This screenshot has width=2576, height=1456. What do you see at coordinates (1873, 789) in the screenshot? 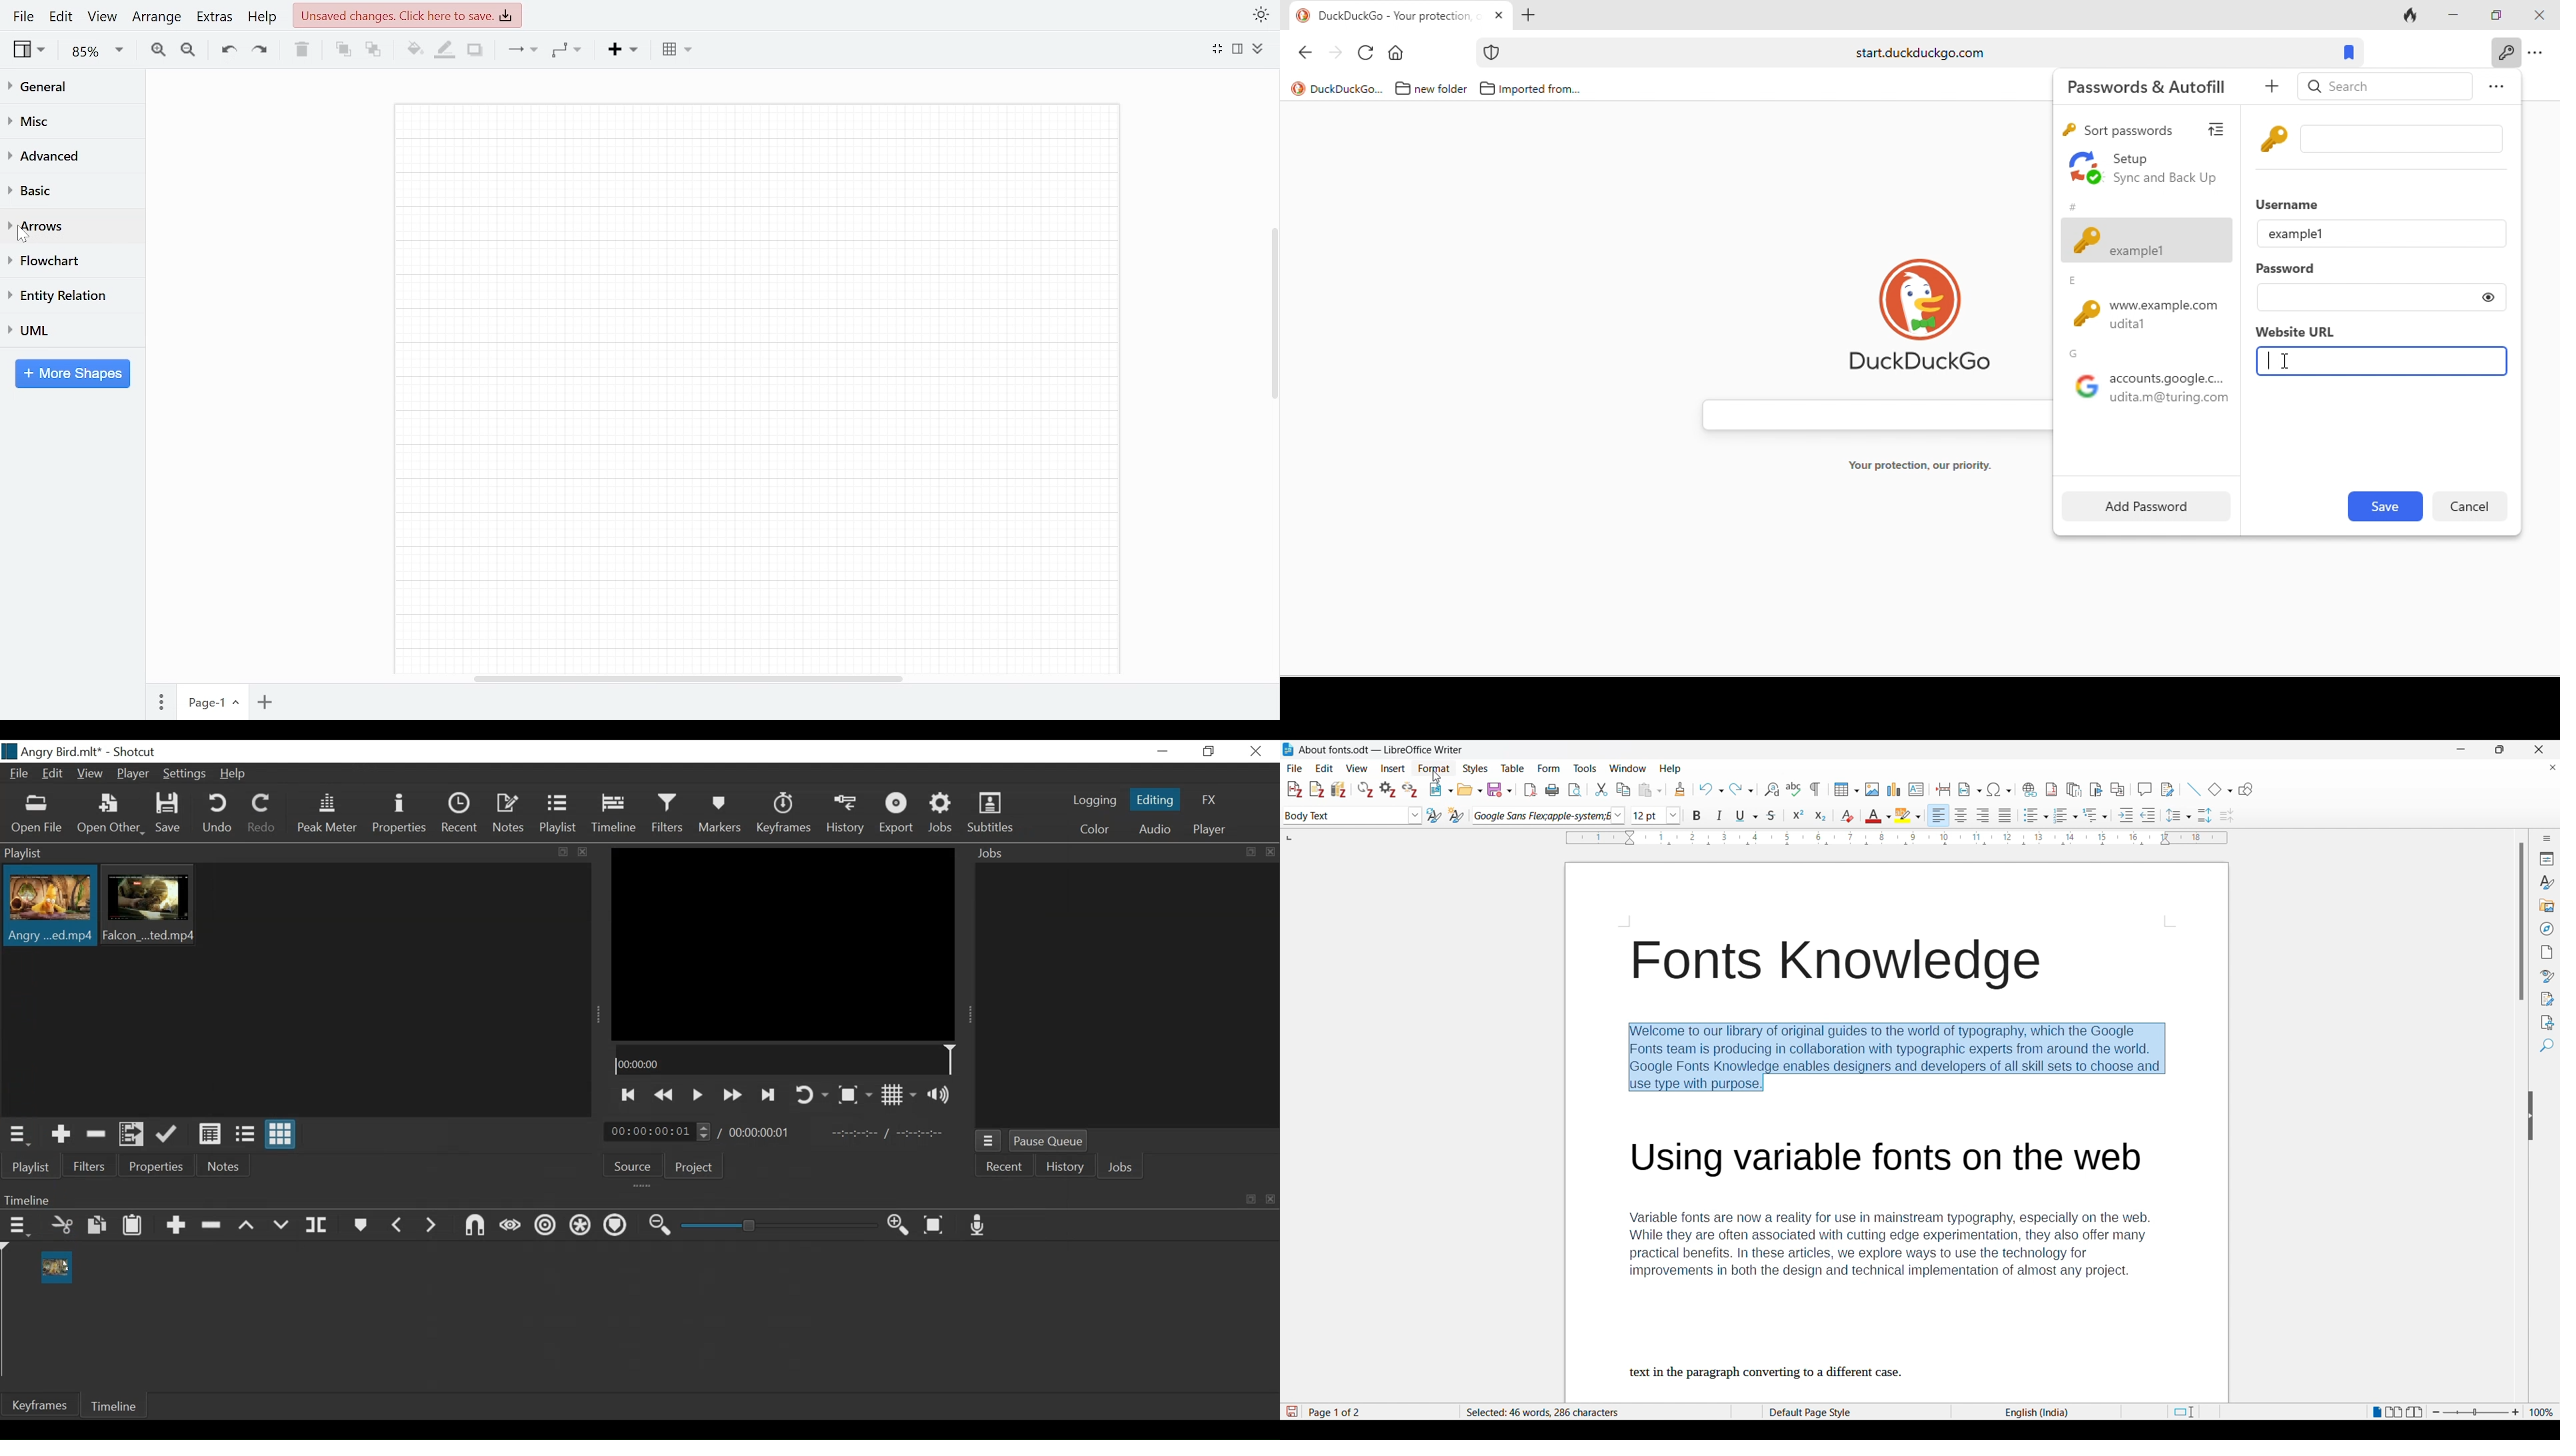
I see `Insert image` at bounding box center [1873, 789].